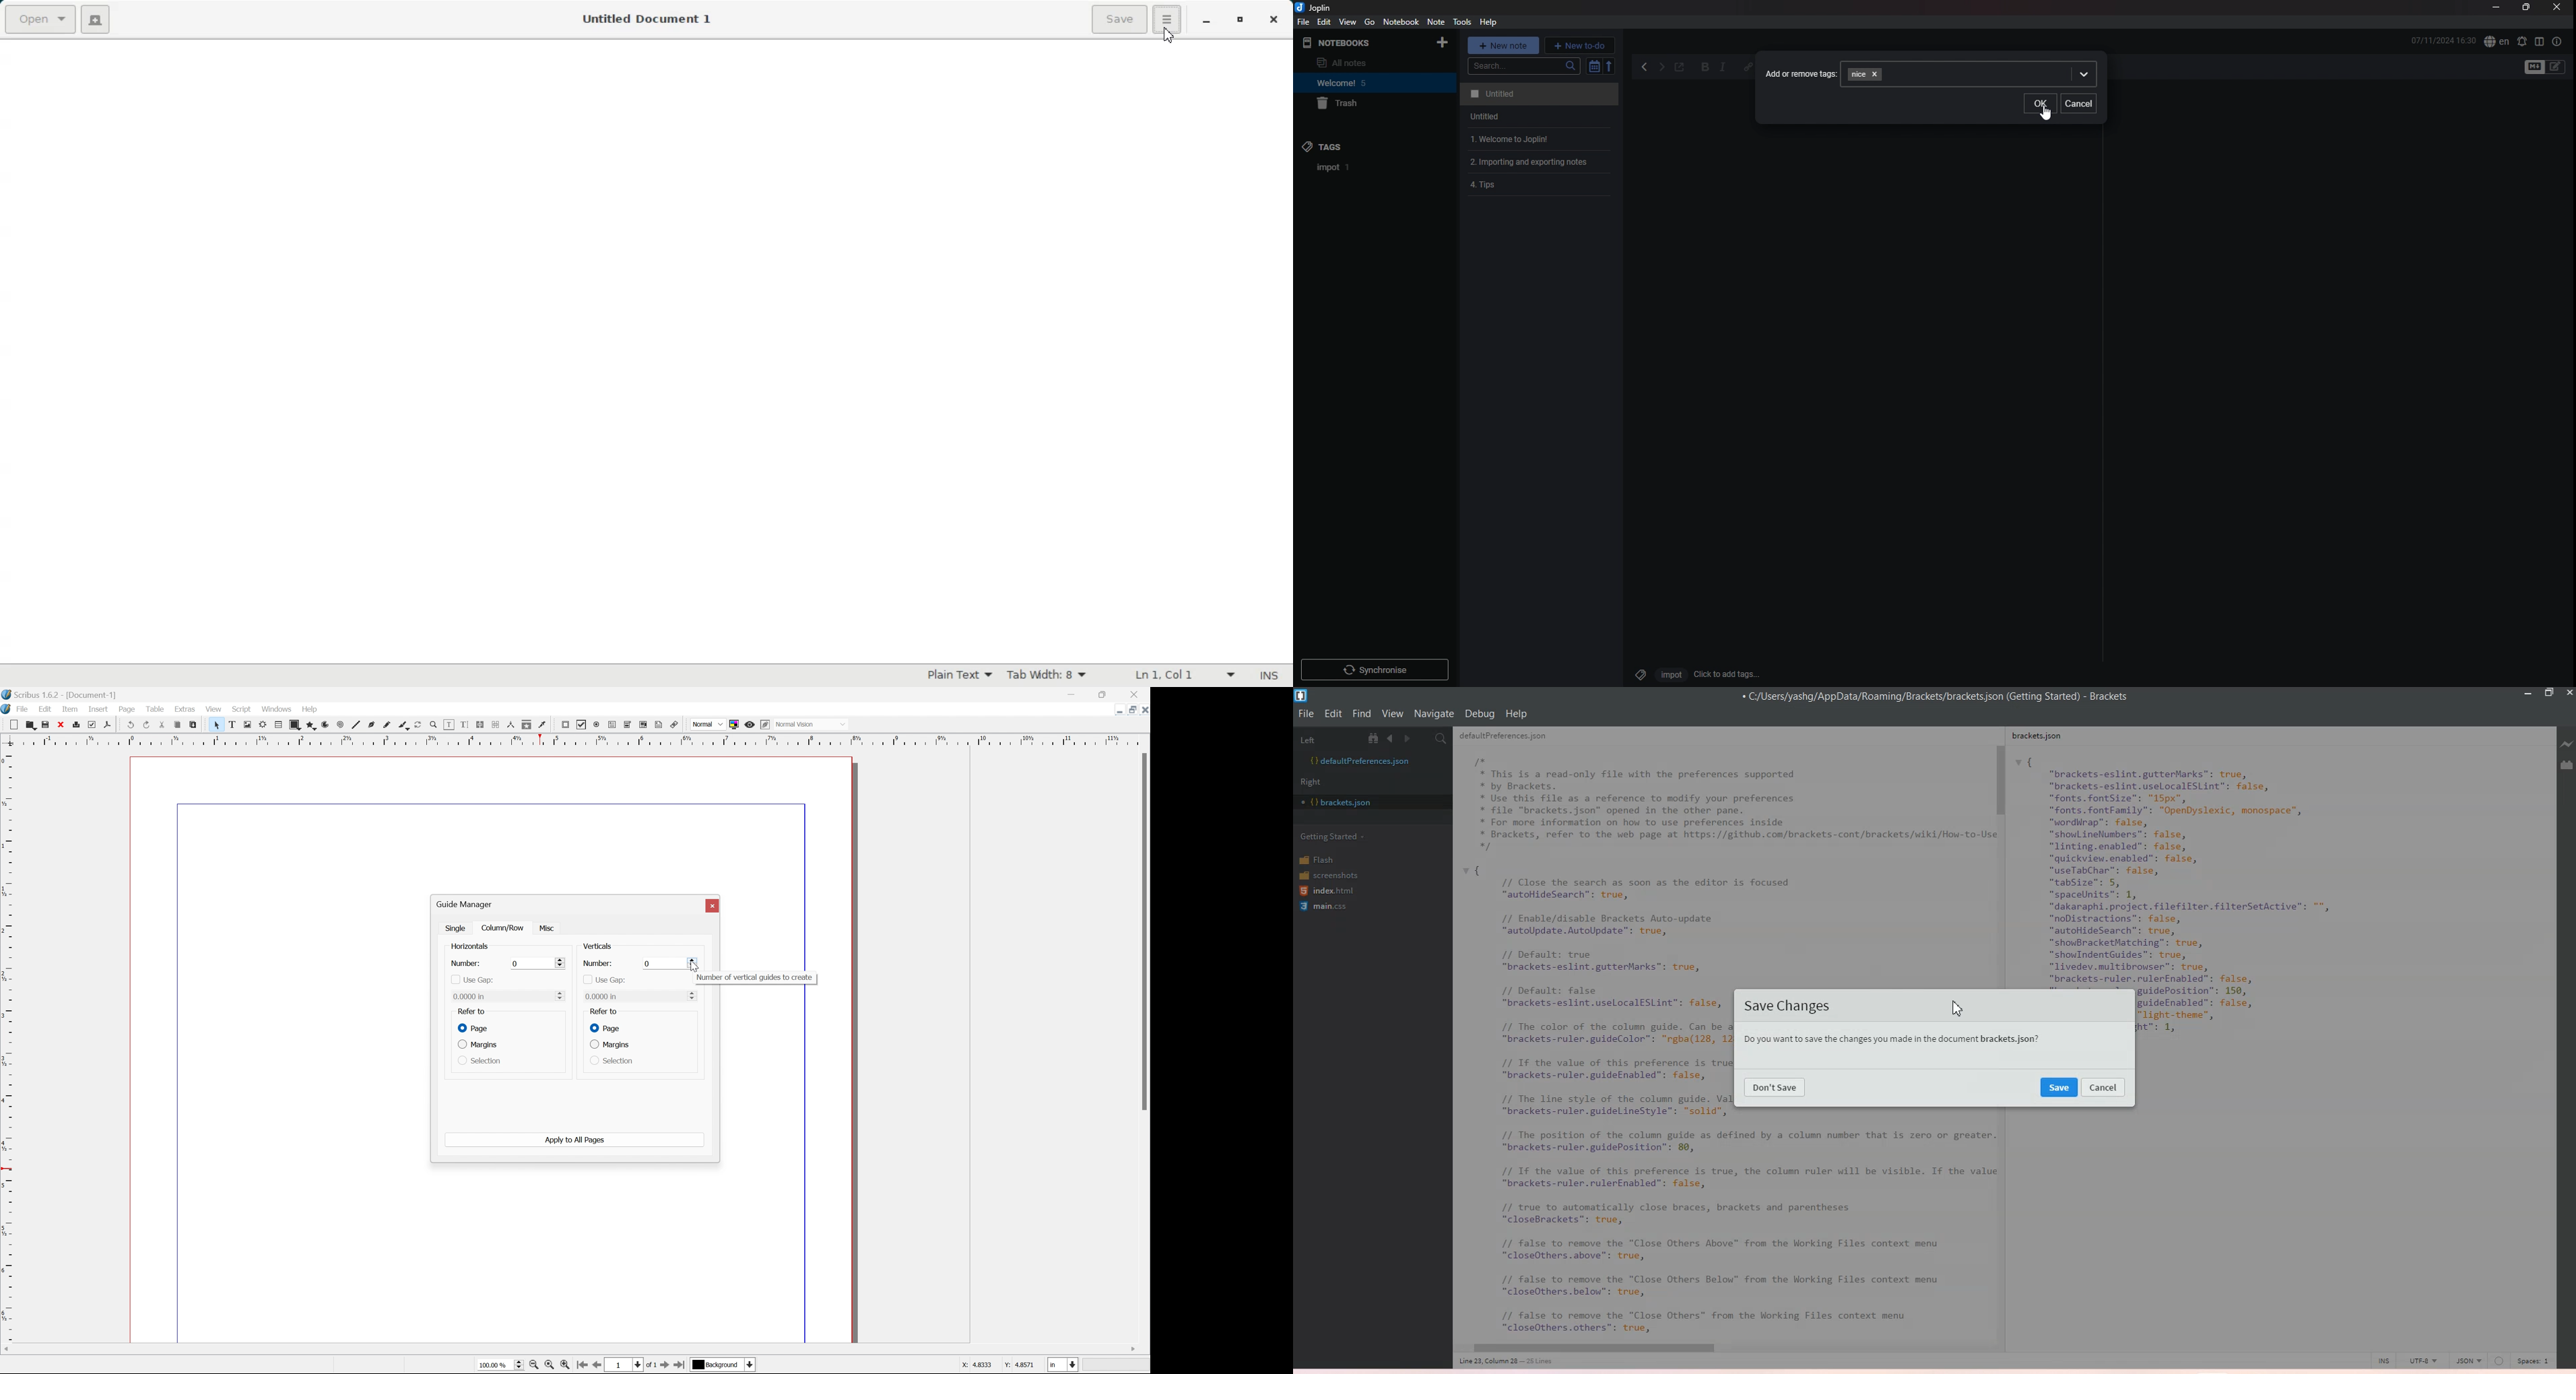 This screenshot has width=2576, height=1400. What do you see at coordinates (2565, 744) in the screenshot?
I see `Live Preview` at bounding box center [2565, 744].